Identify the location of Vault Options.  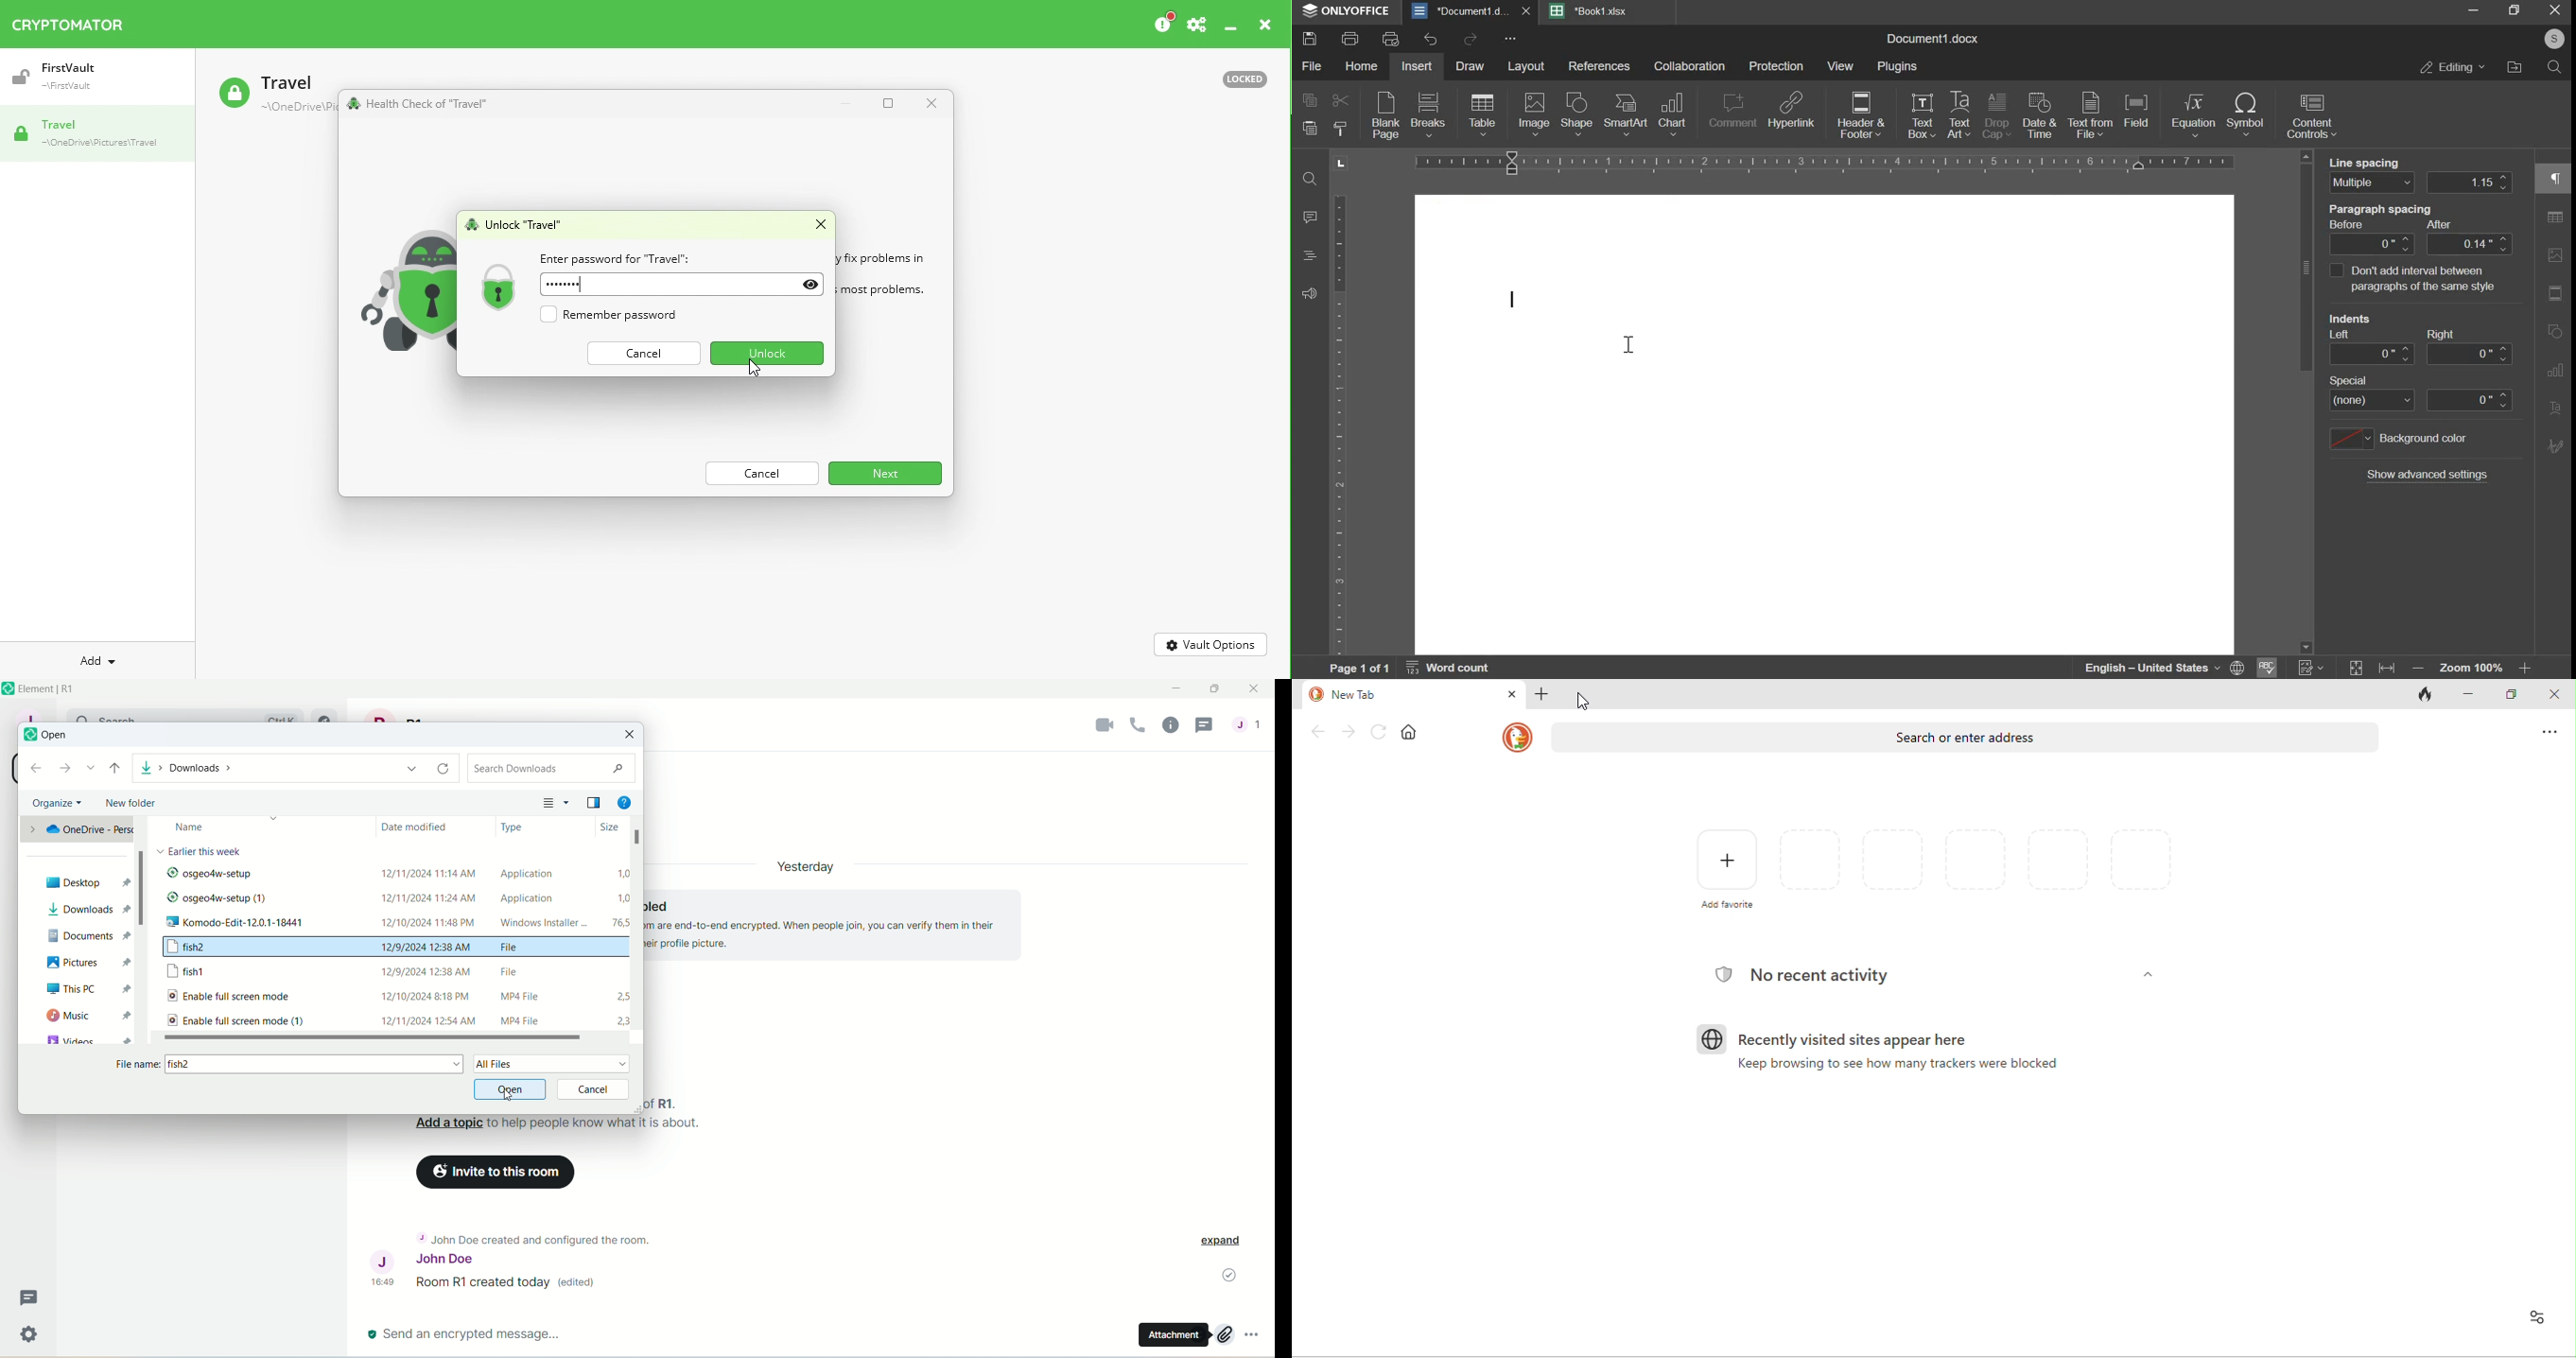
(1210, 644).